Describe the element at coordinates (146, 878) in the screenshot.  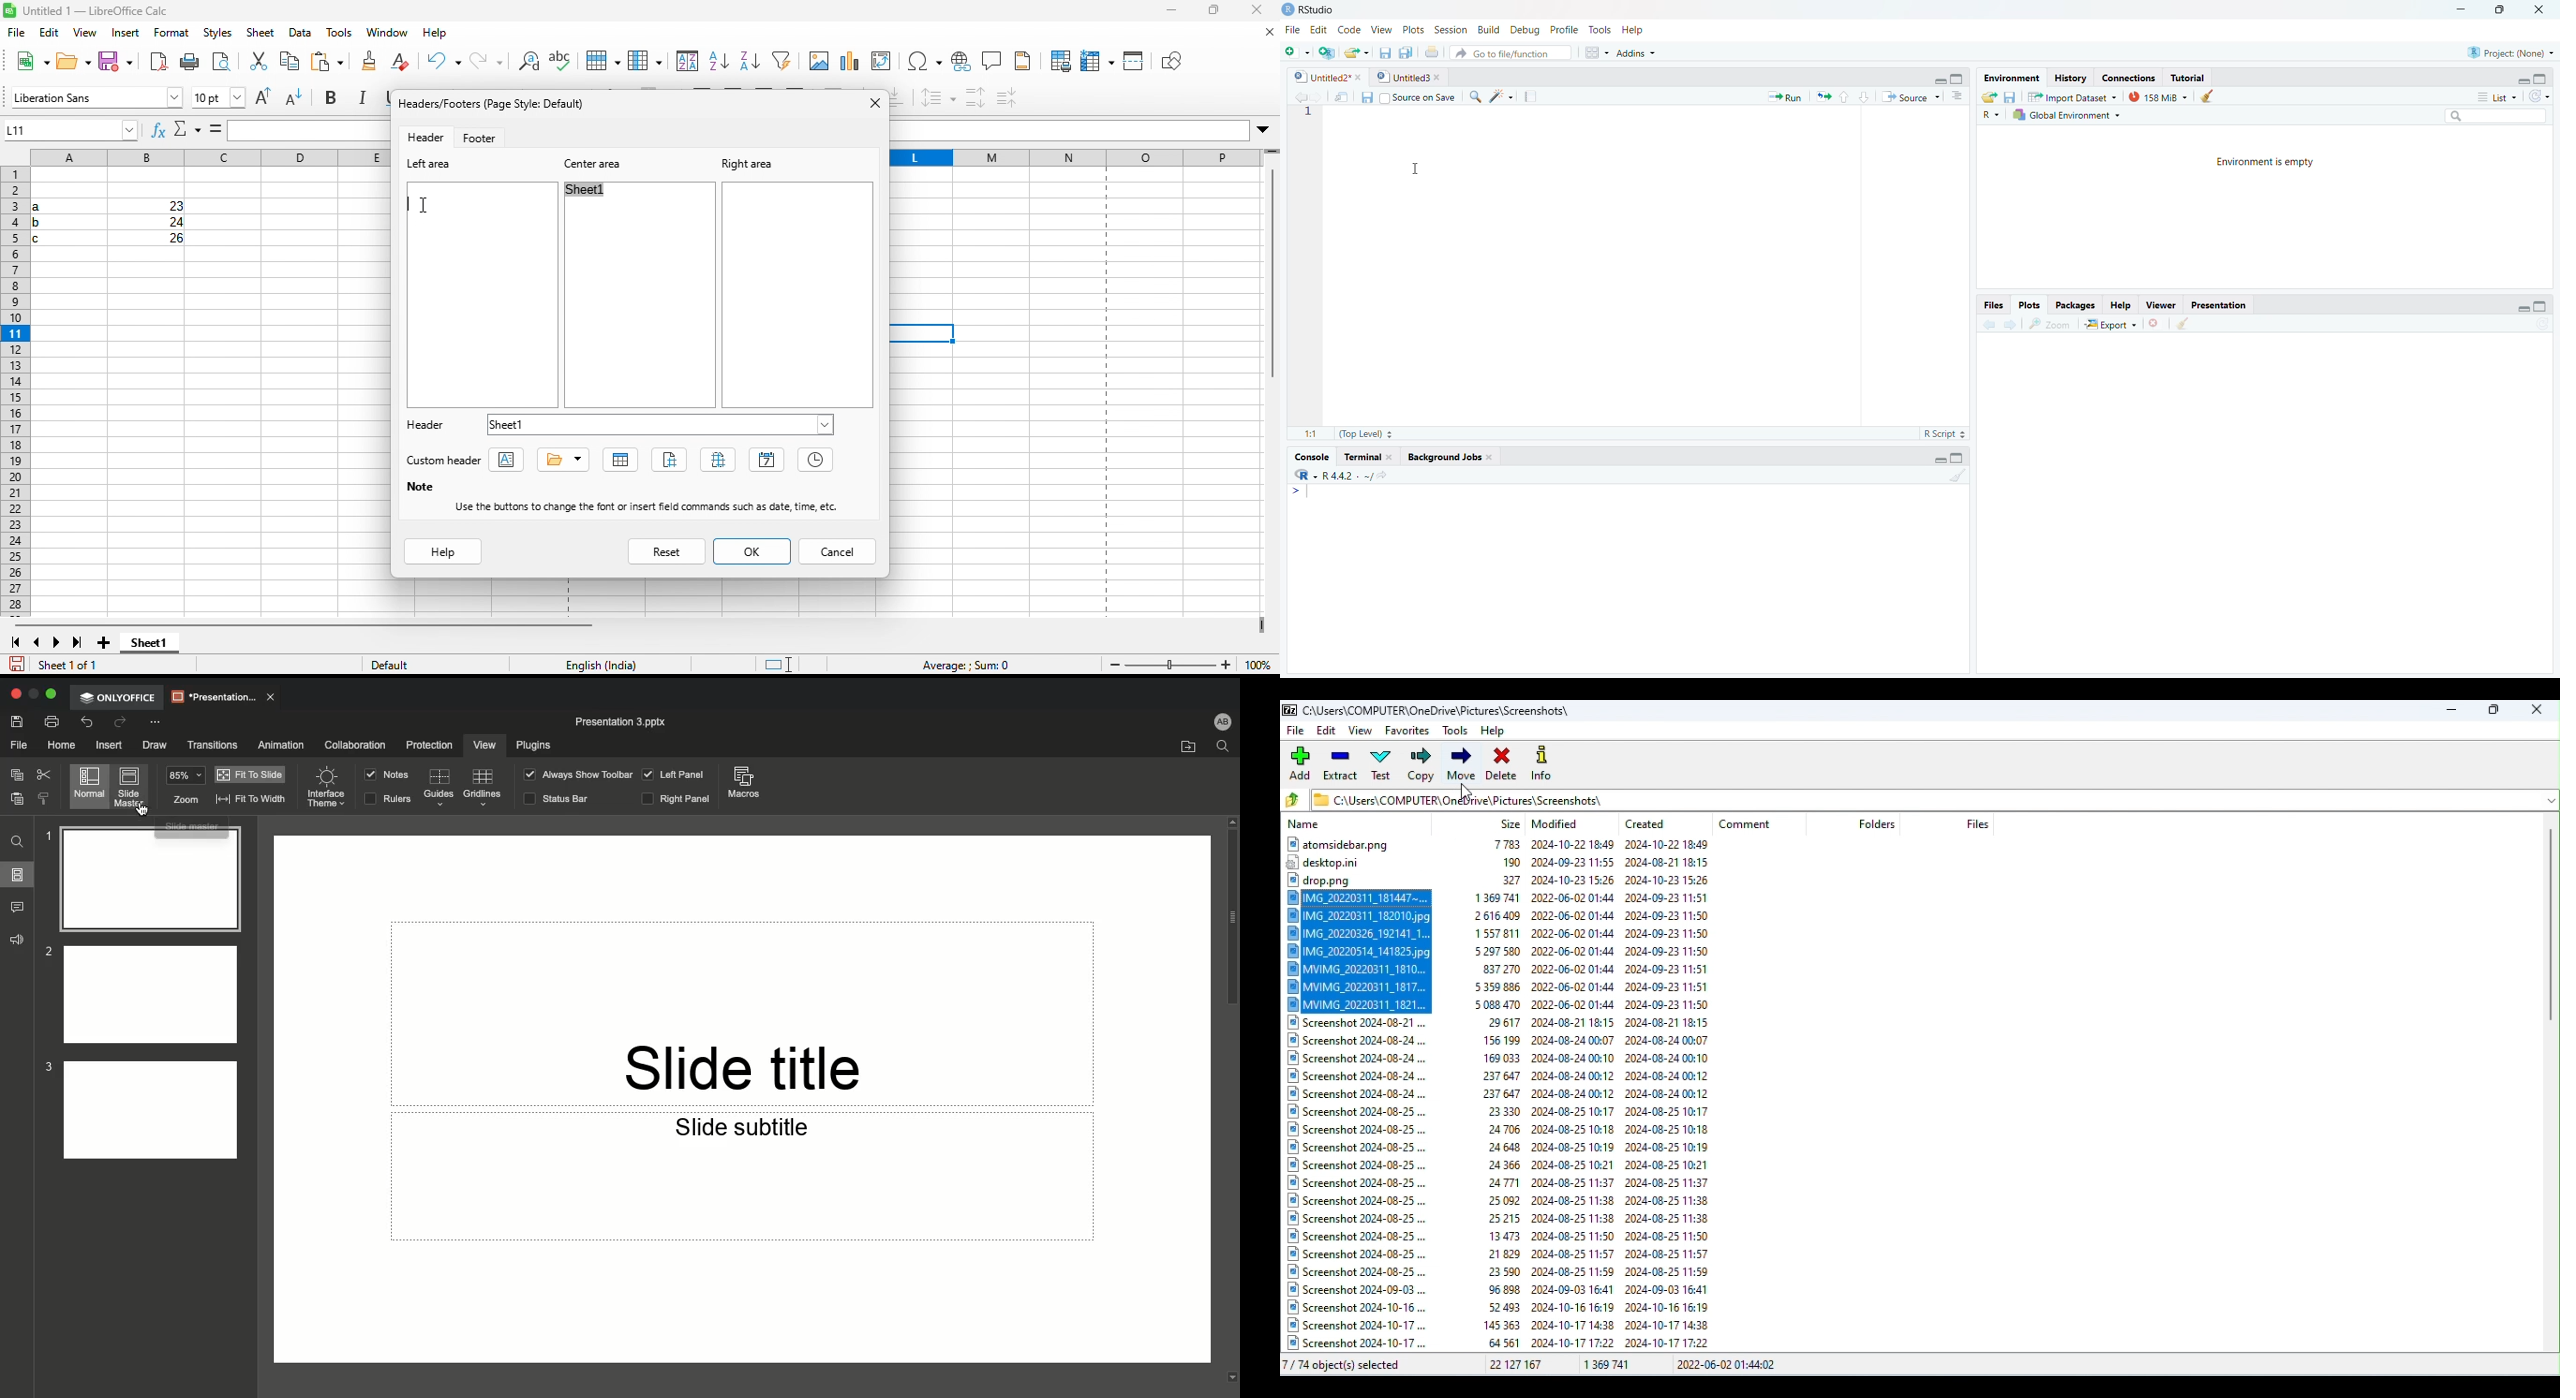
I see `Slide 1` at that location.